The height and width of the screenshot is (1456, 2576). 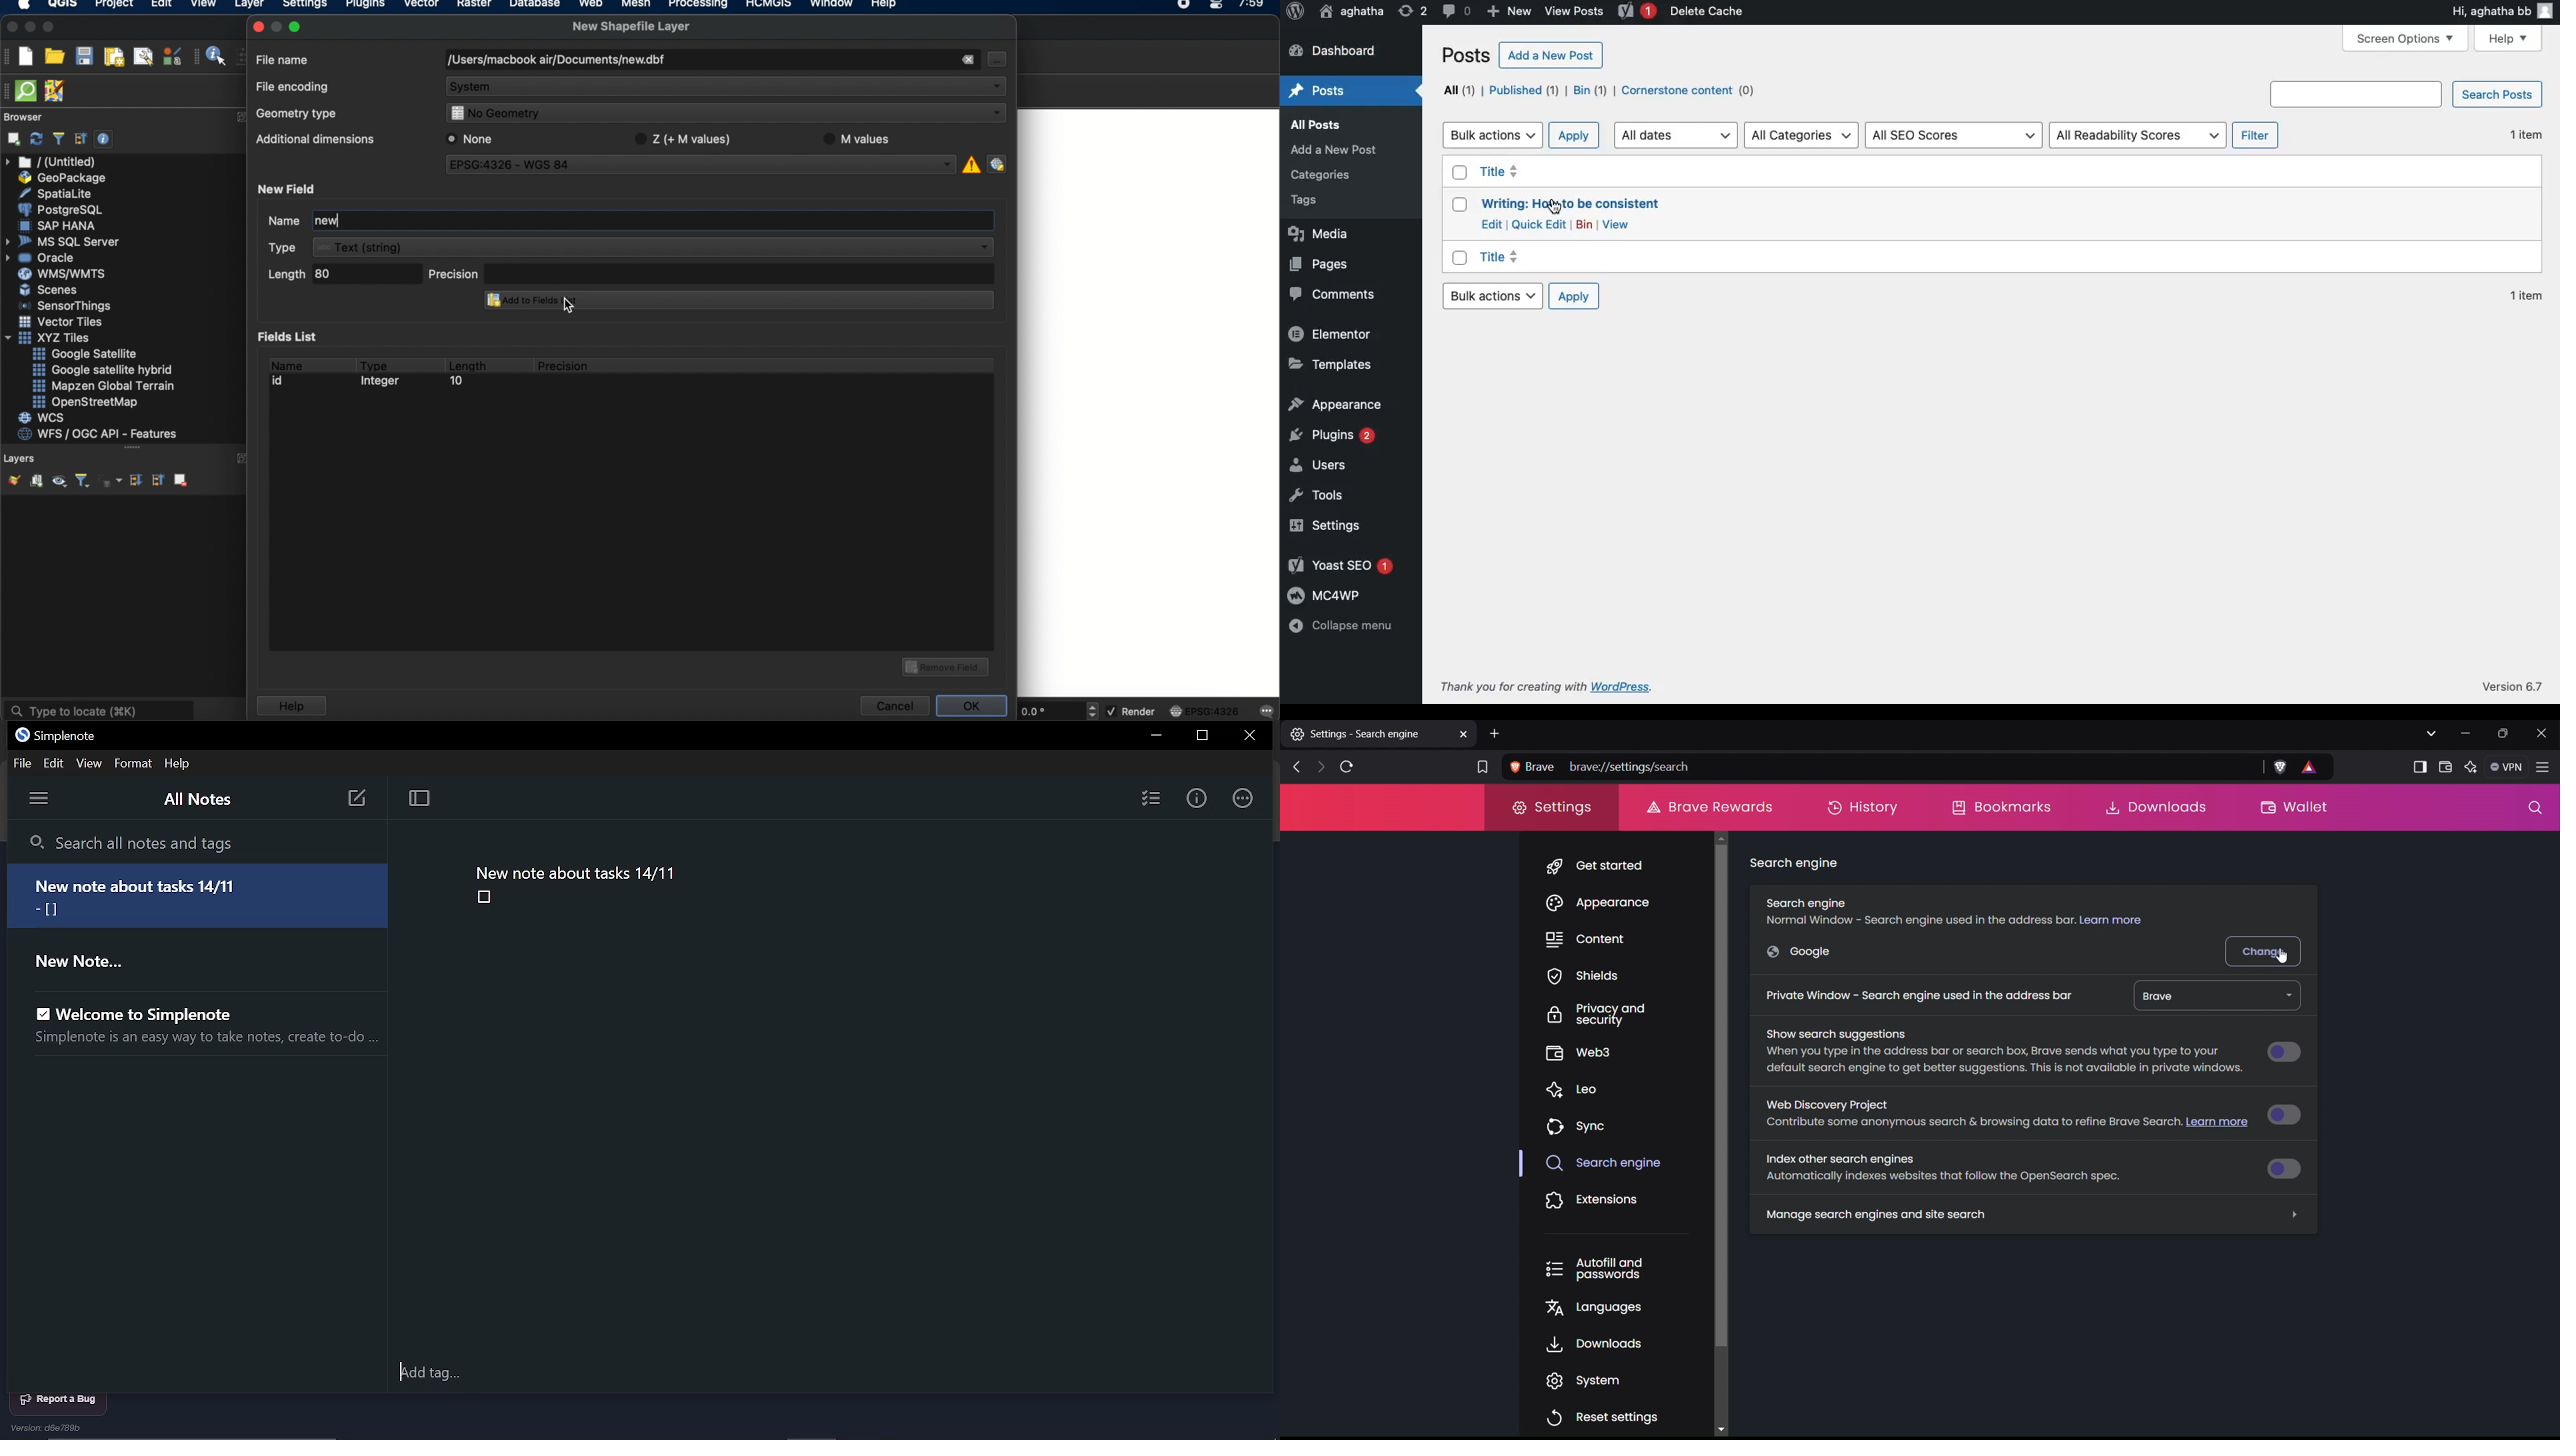 I want to click on checkbox, so click(x=484, y=898).